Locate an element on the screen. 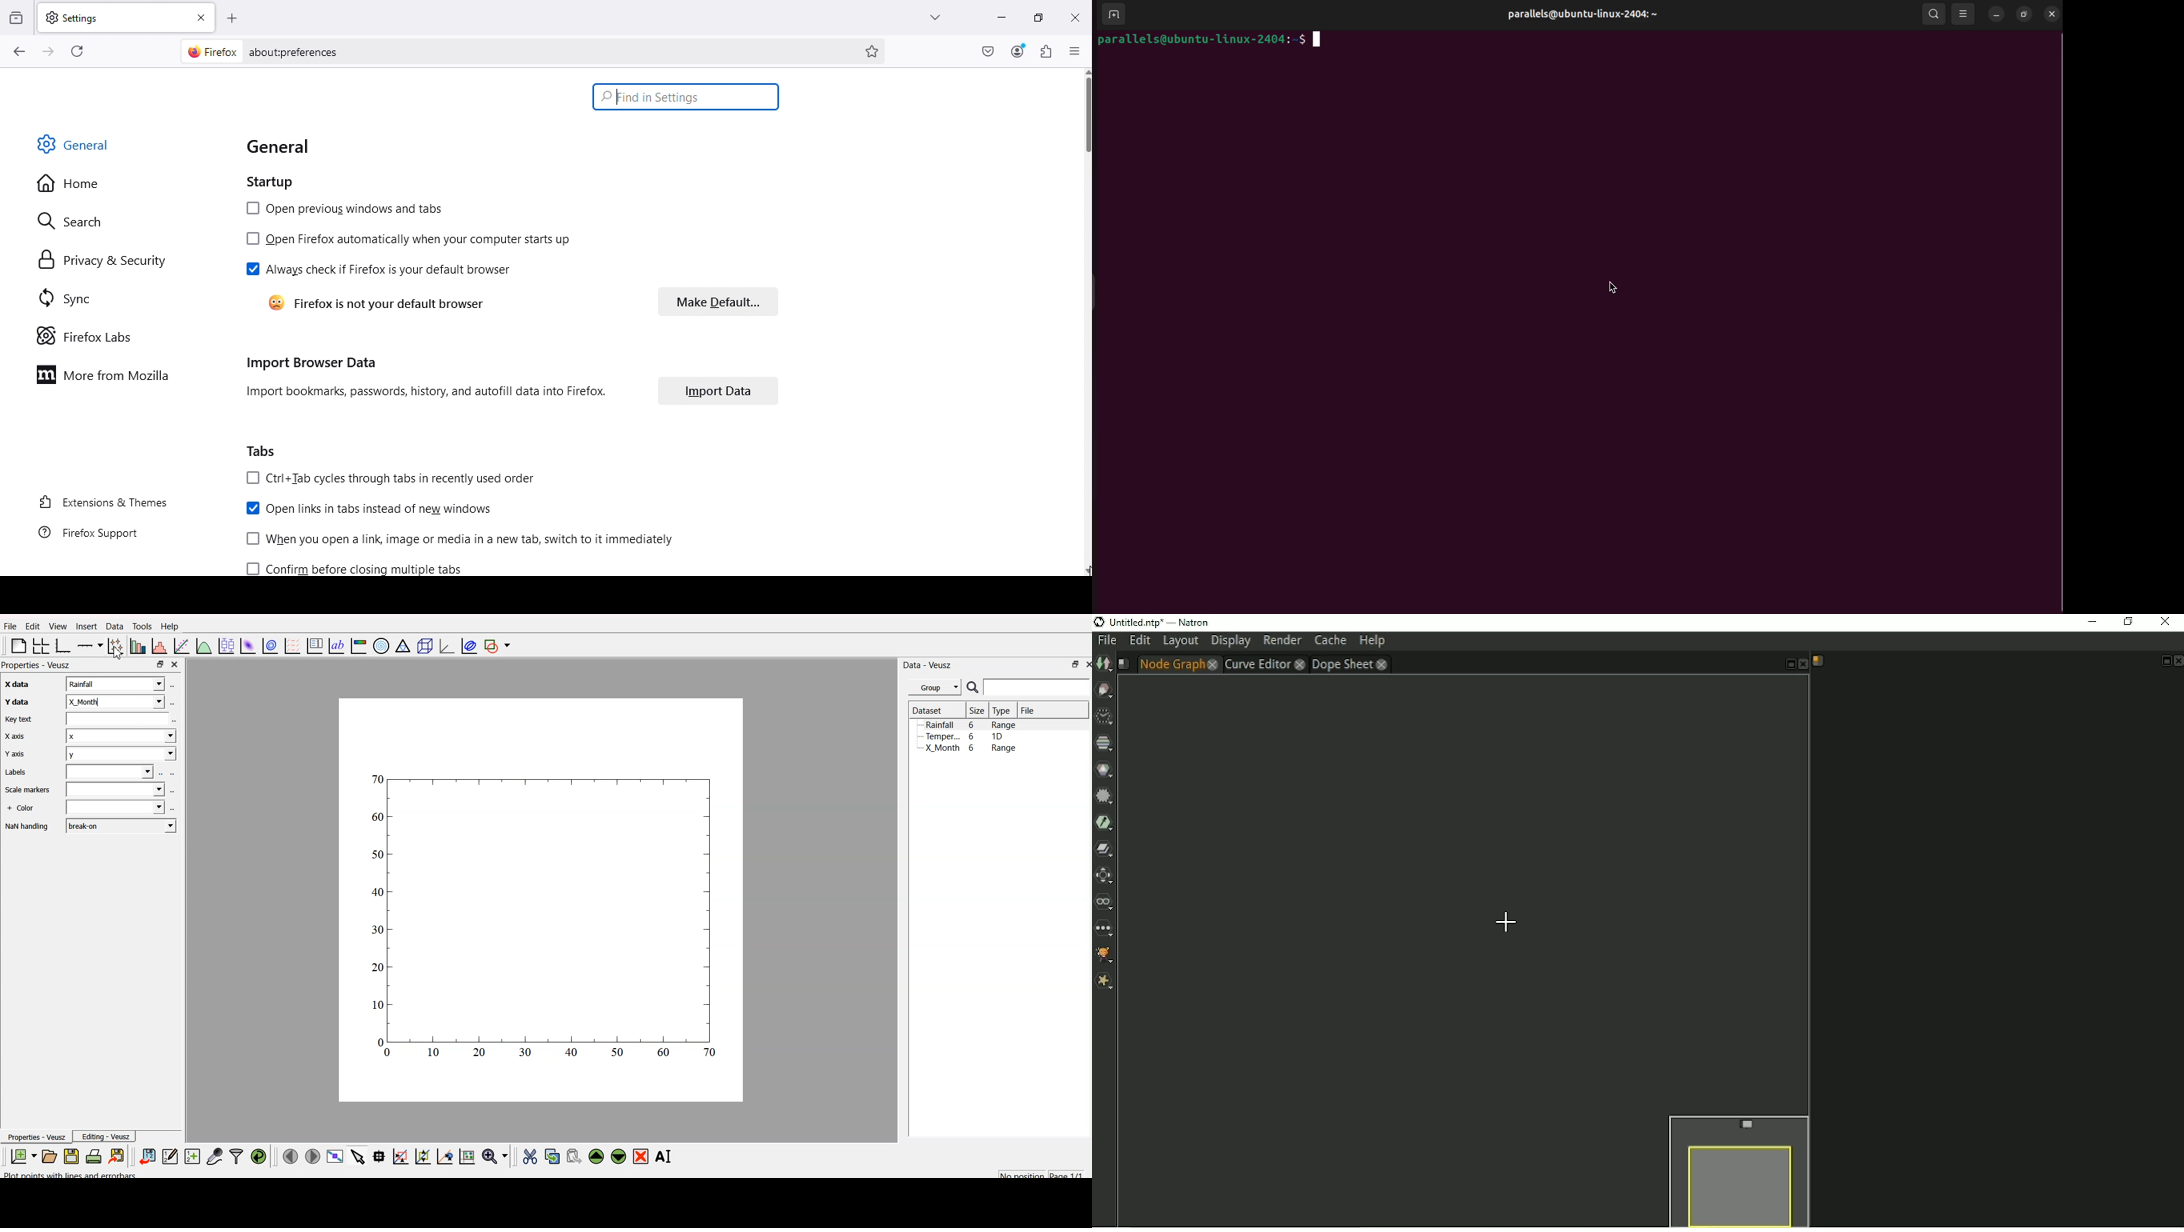 Image resolution: width=2184 pixels, height=1232 pixels. x is located at coordinates (121, 739).